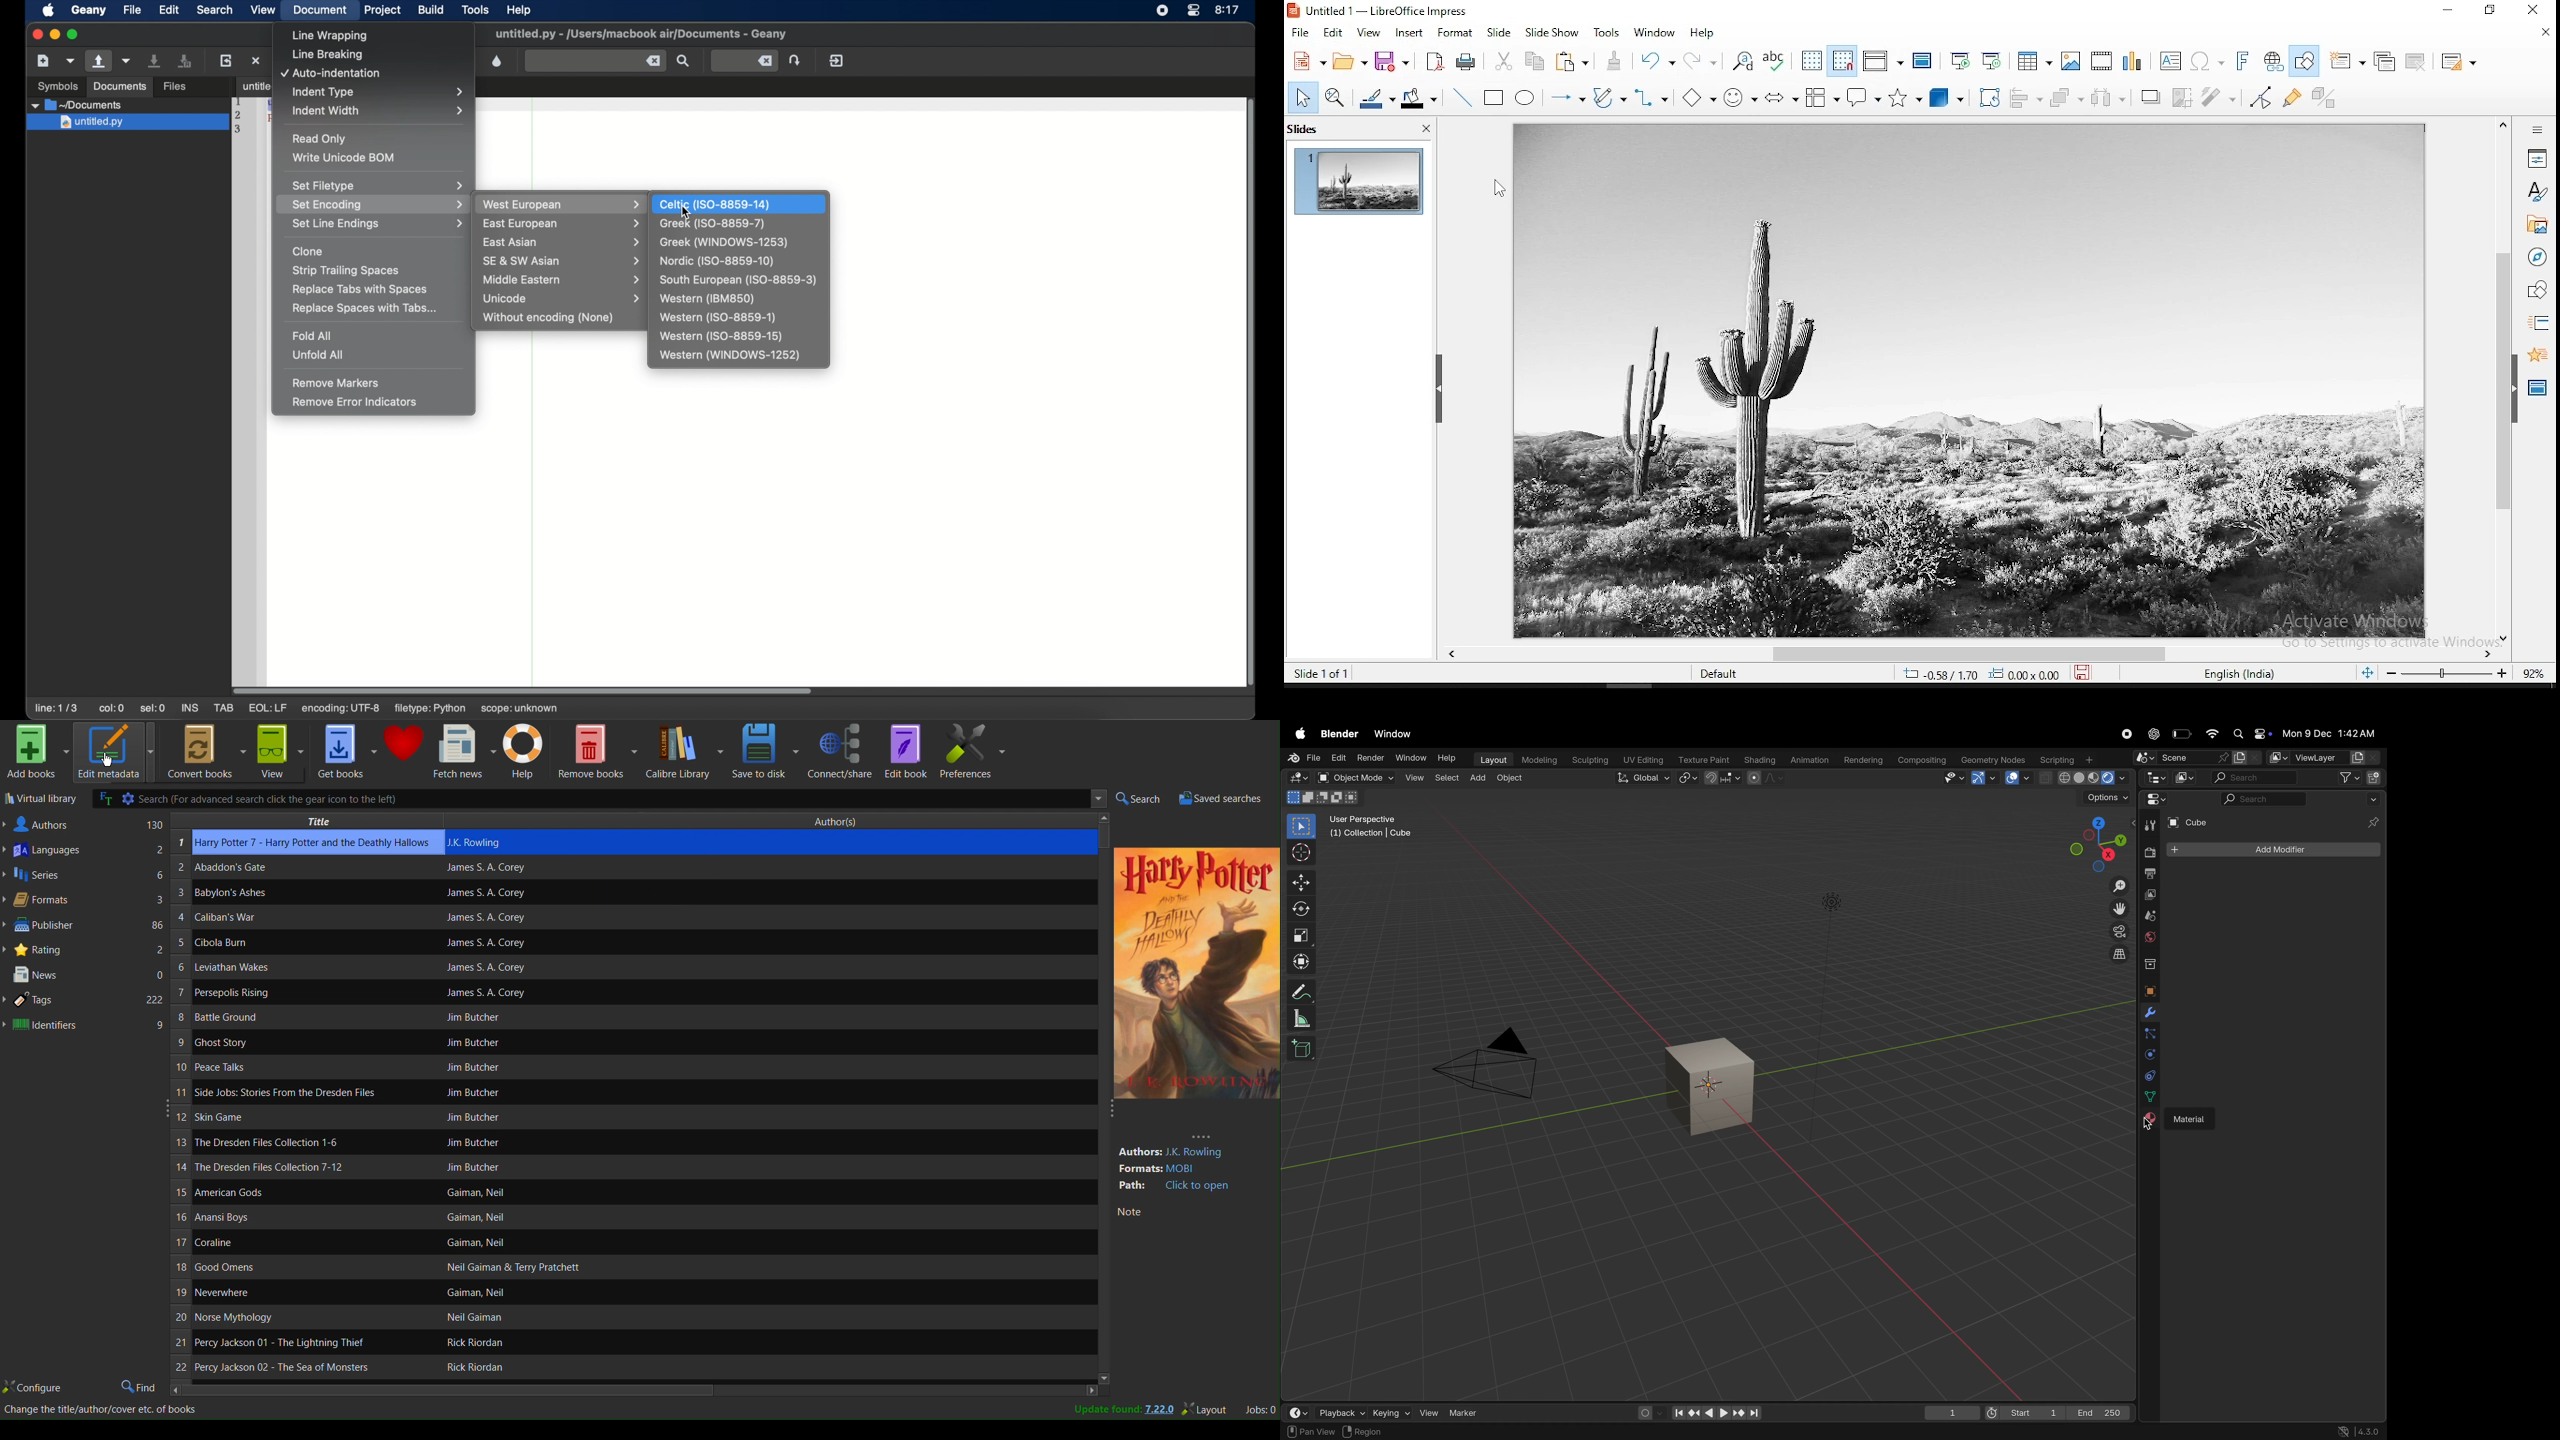 Image resolution: width=2576 pixels, height=1456 pixels. What do you see at coordinates (622, 1167) in the screenshot?
I see `Author’s name` at bounding box center [622, 1167].